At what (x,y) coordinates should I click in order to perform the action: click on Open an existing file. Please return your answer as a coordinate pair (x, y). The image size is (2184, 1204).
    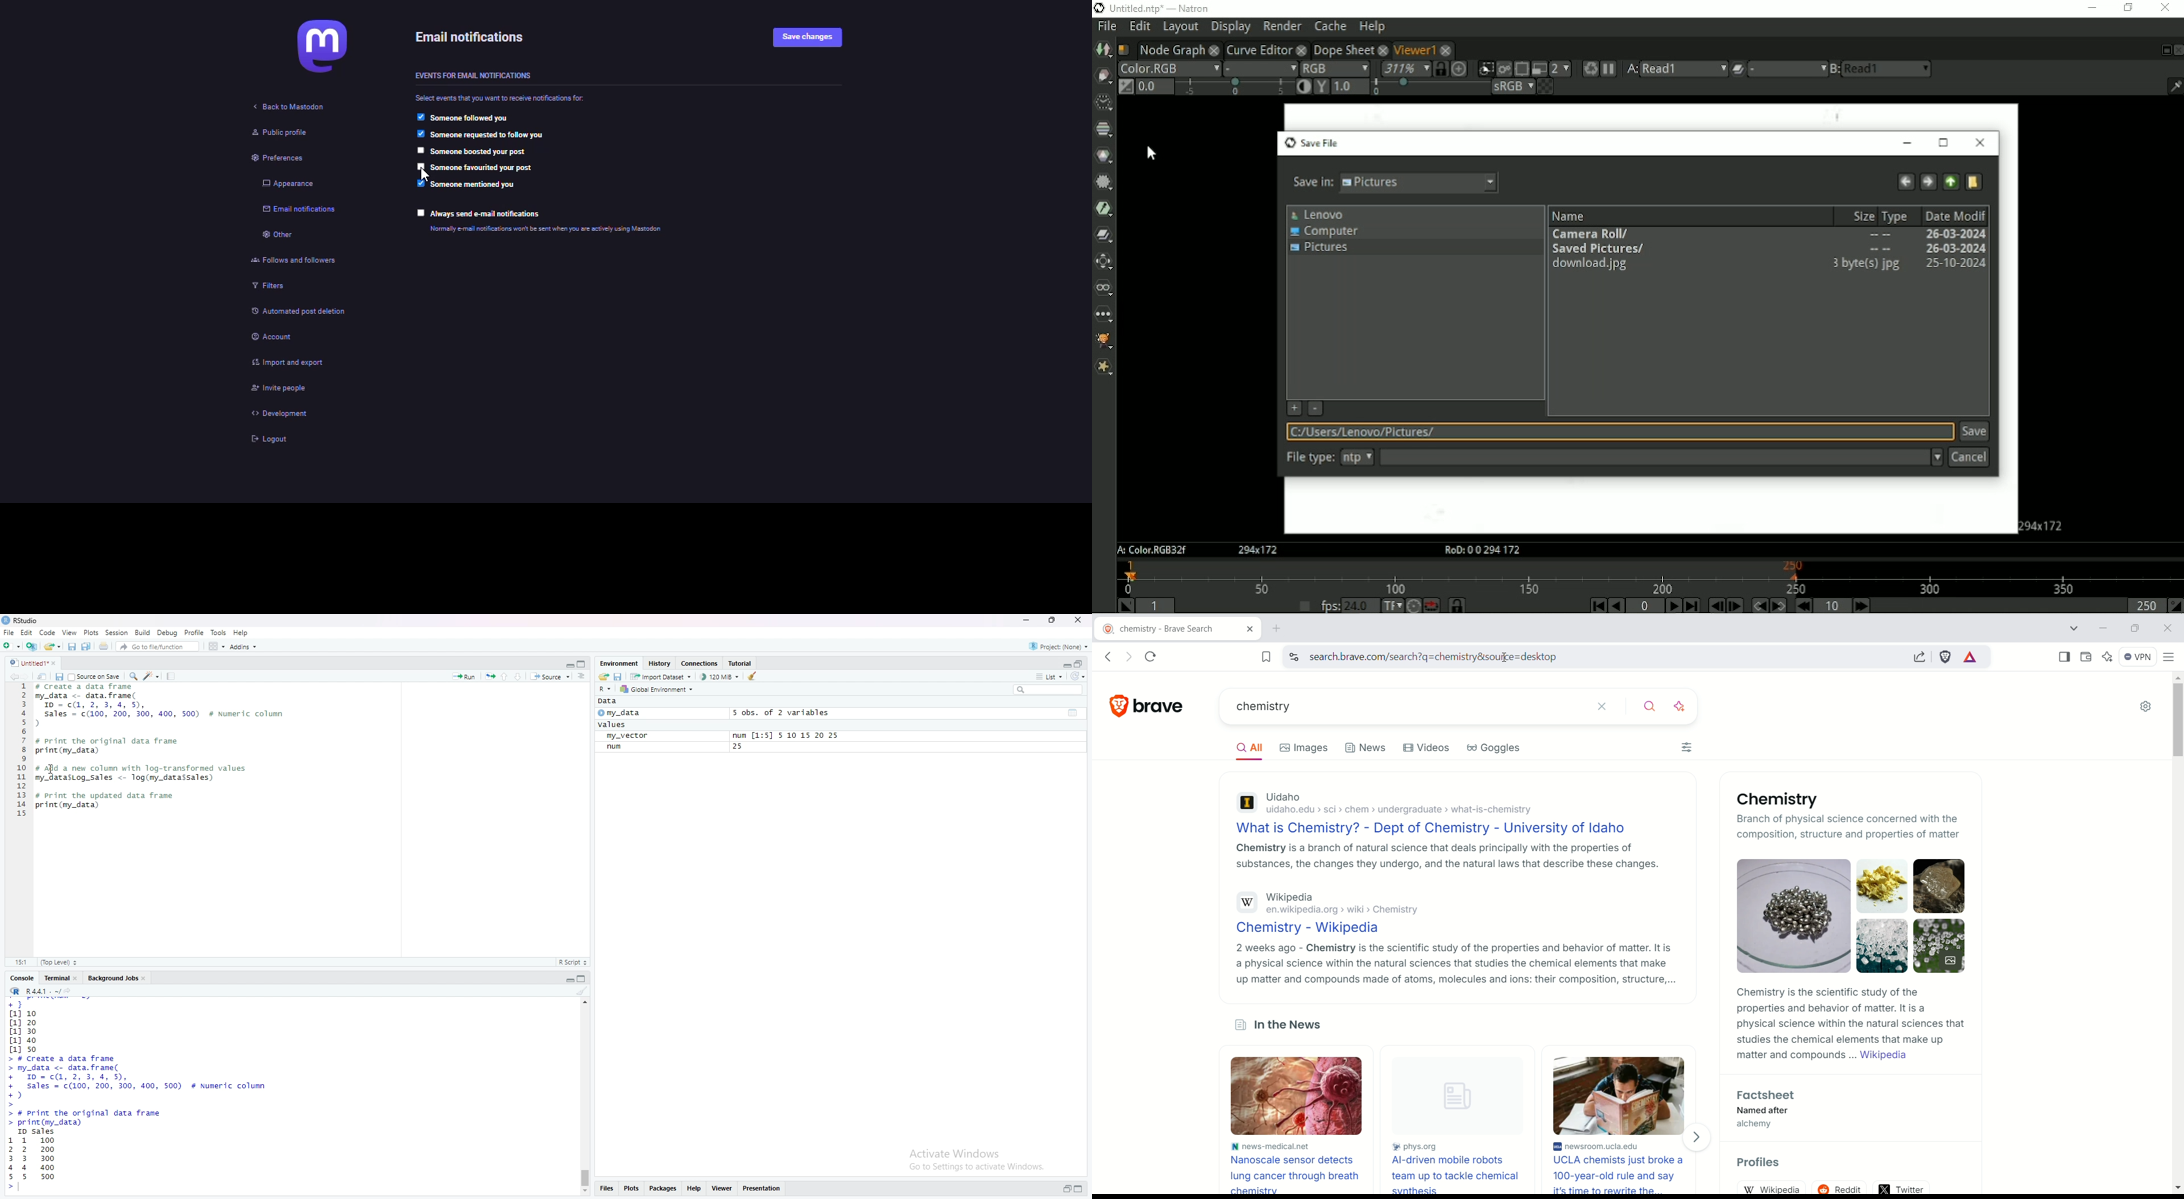
    Looking at the image, I should click on (53, 647).